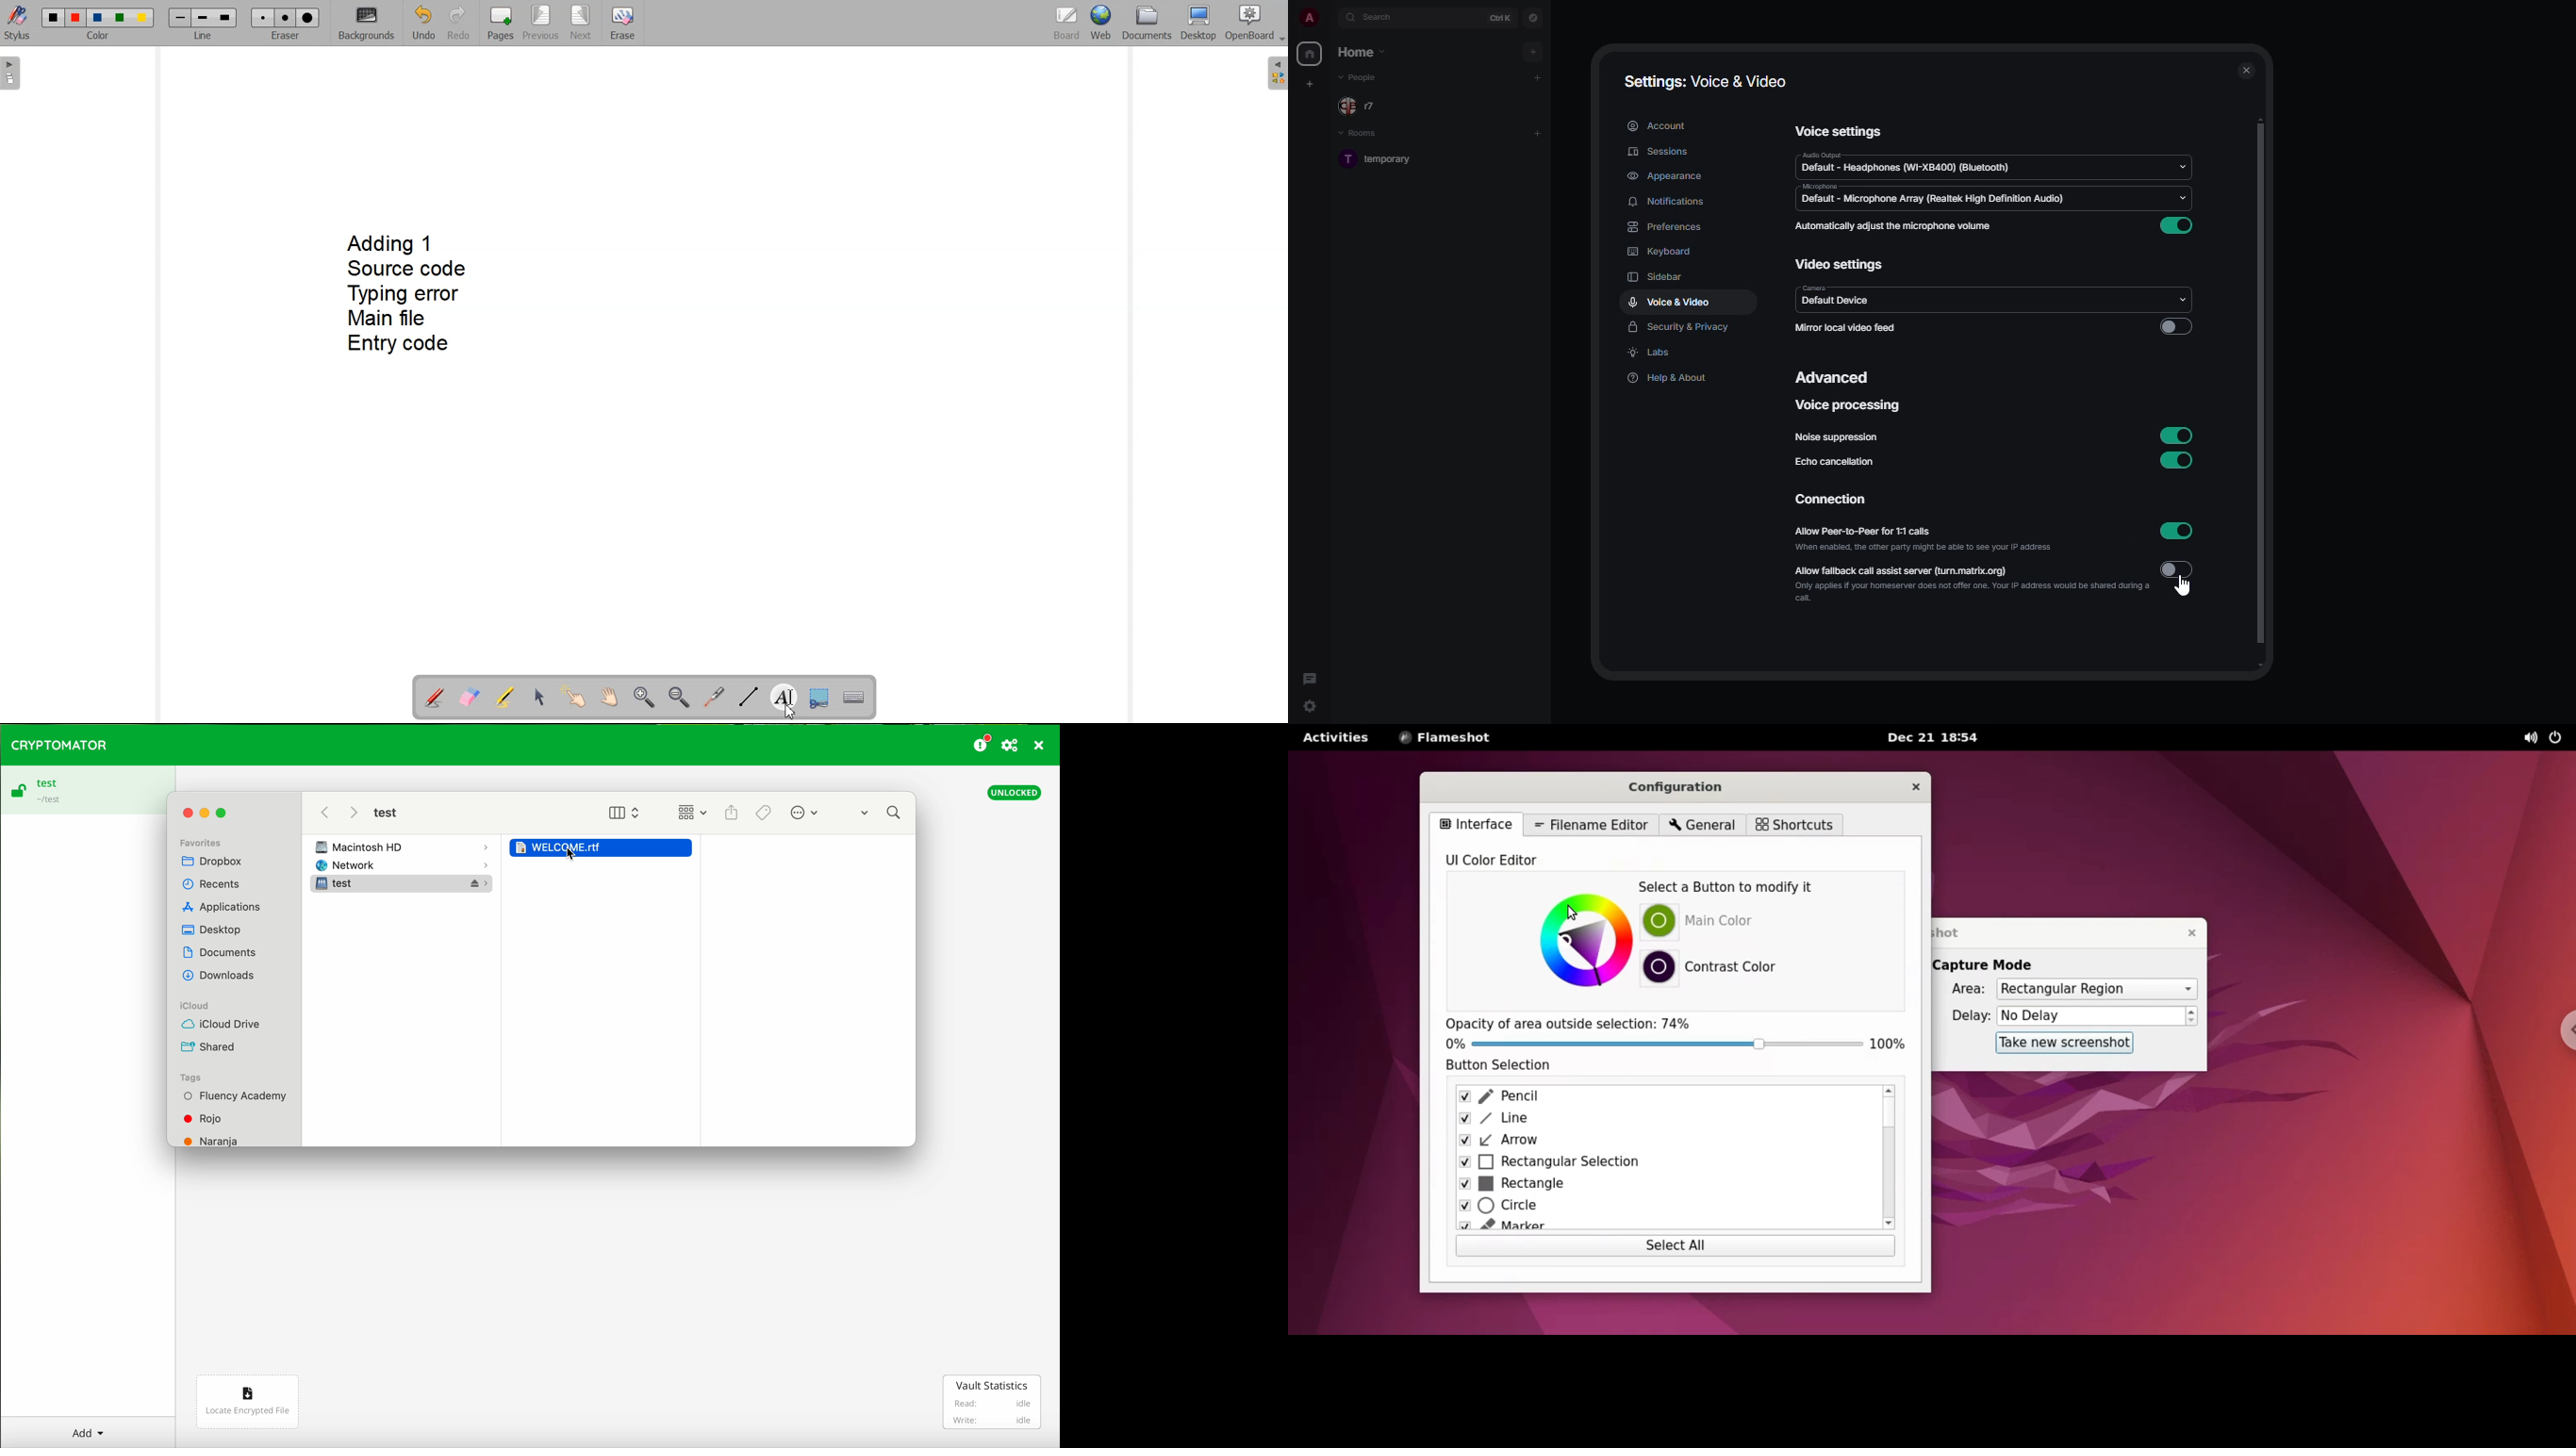 Image resolution: width=2576 pixels, height=1456 pixels. Describe the element at coordinates (541, 23) in the screenshot. I see `Previous` at that location.